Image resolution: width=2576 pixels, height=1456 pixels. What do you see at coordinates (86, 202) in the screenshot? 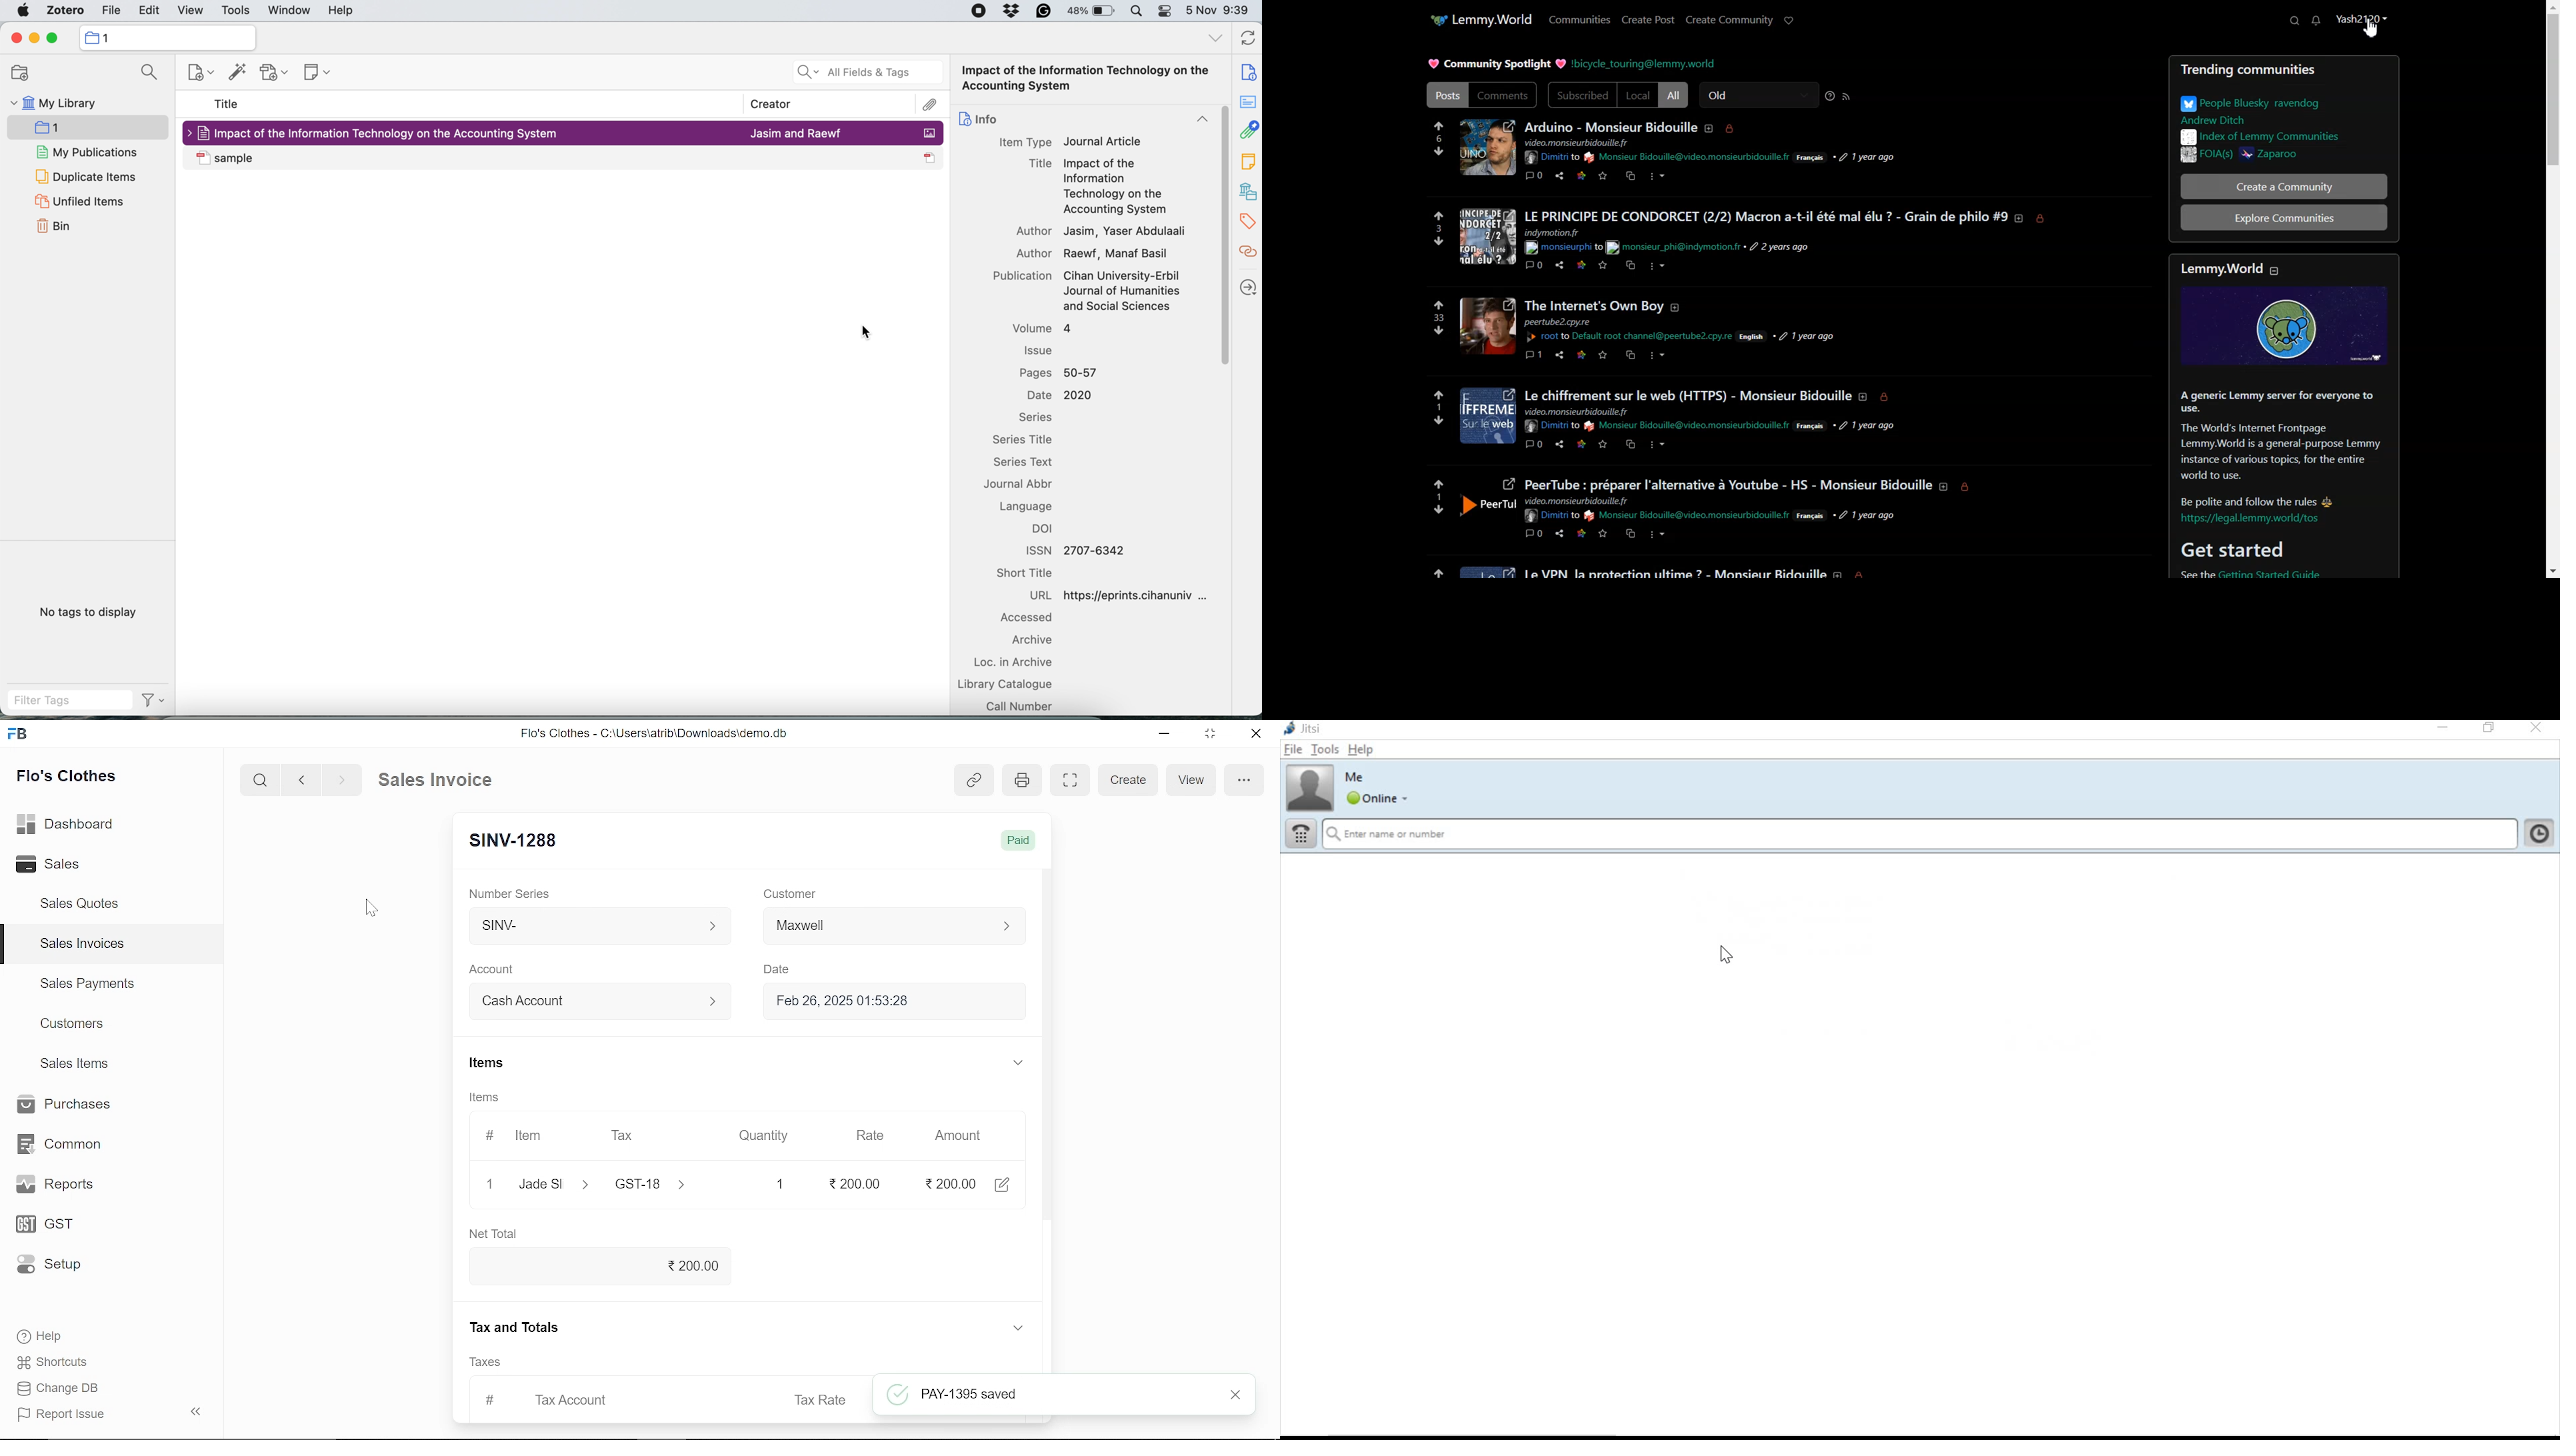
I see `unfiled items` at bounding box center [86, 202].